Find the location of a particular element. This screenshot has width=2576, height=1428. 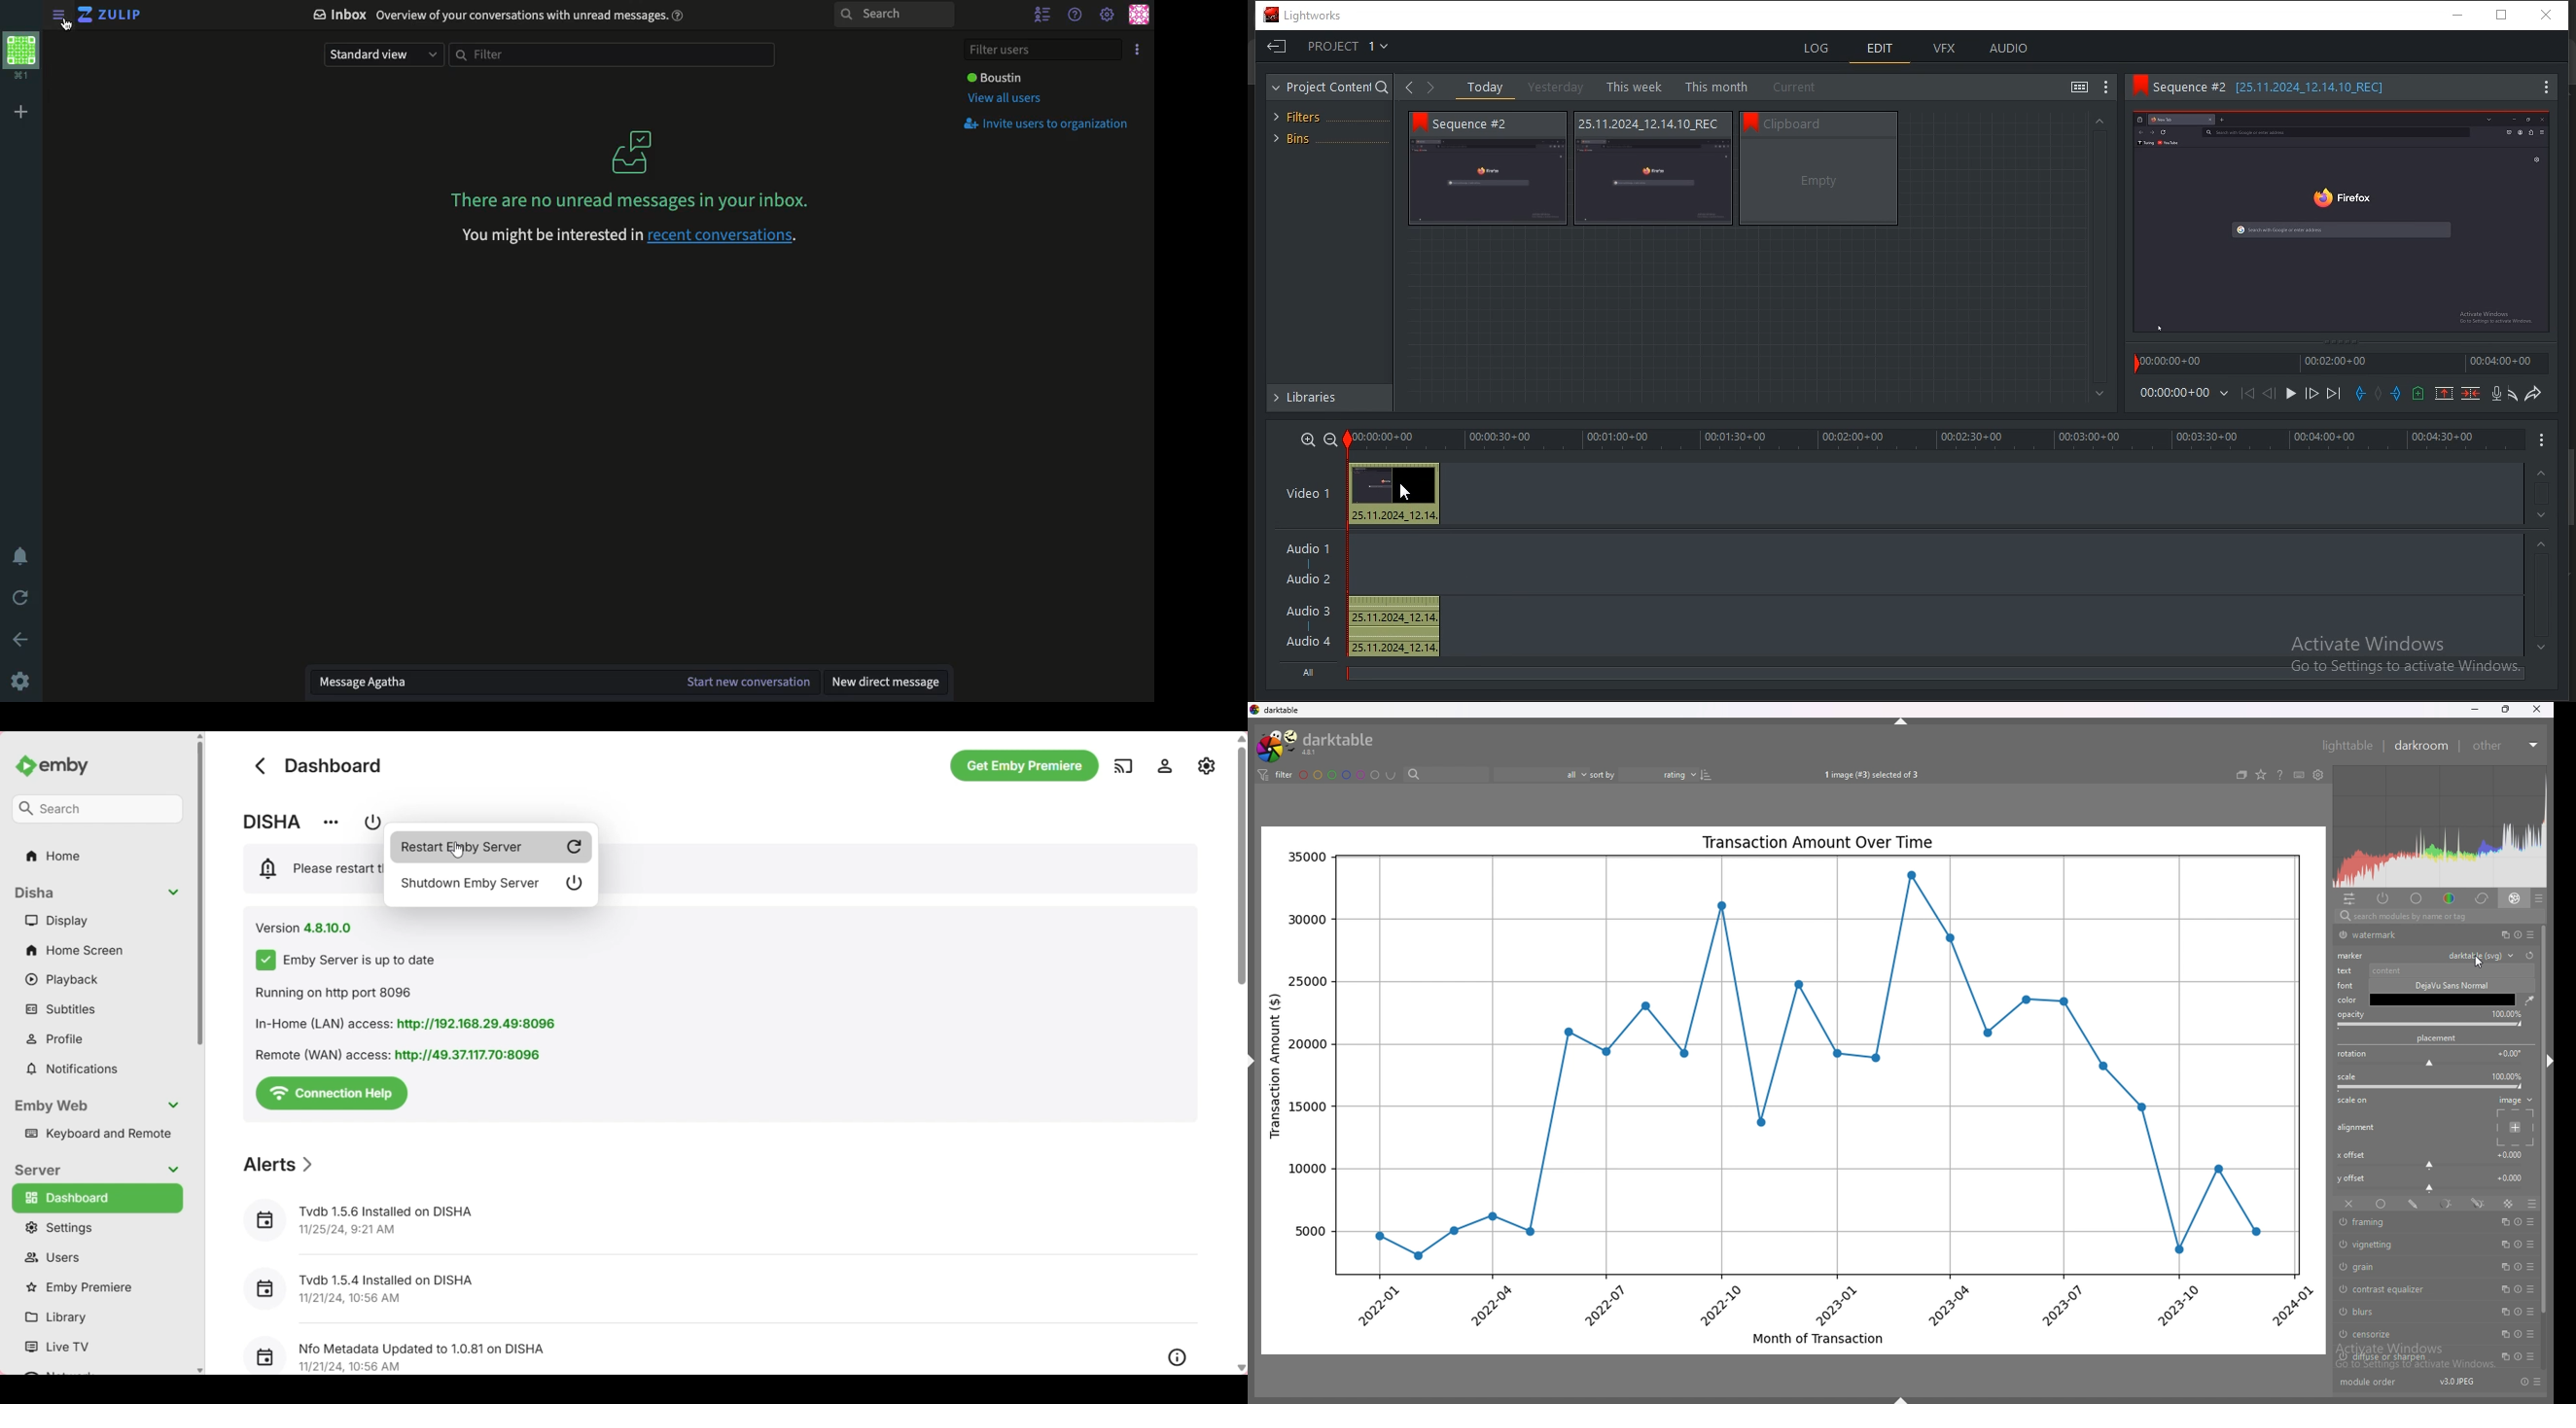

raster mask is located at coordinates (2509, 1203).